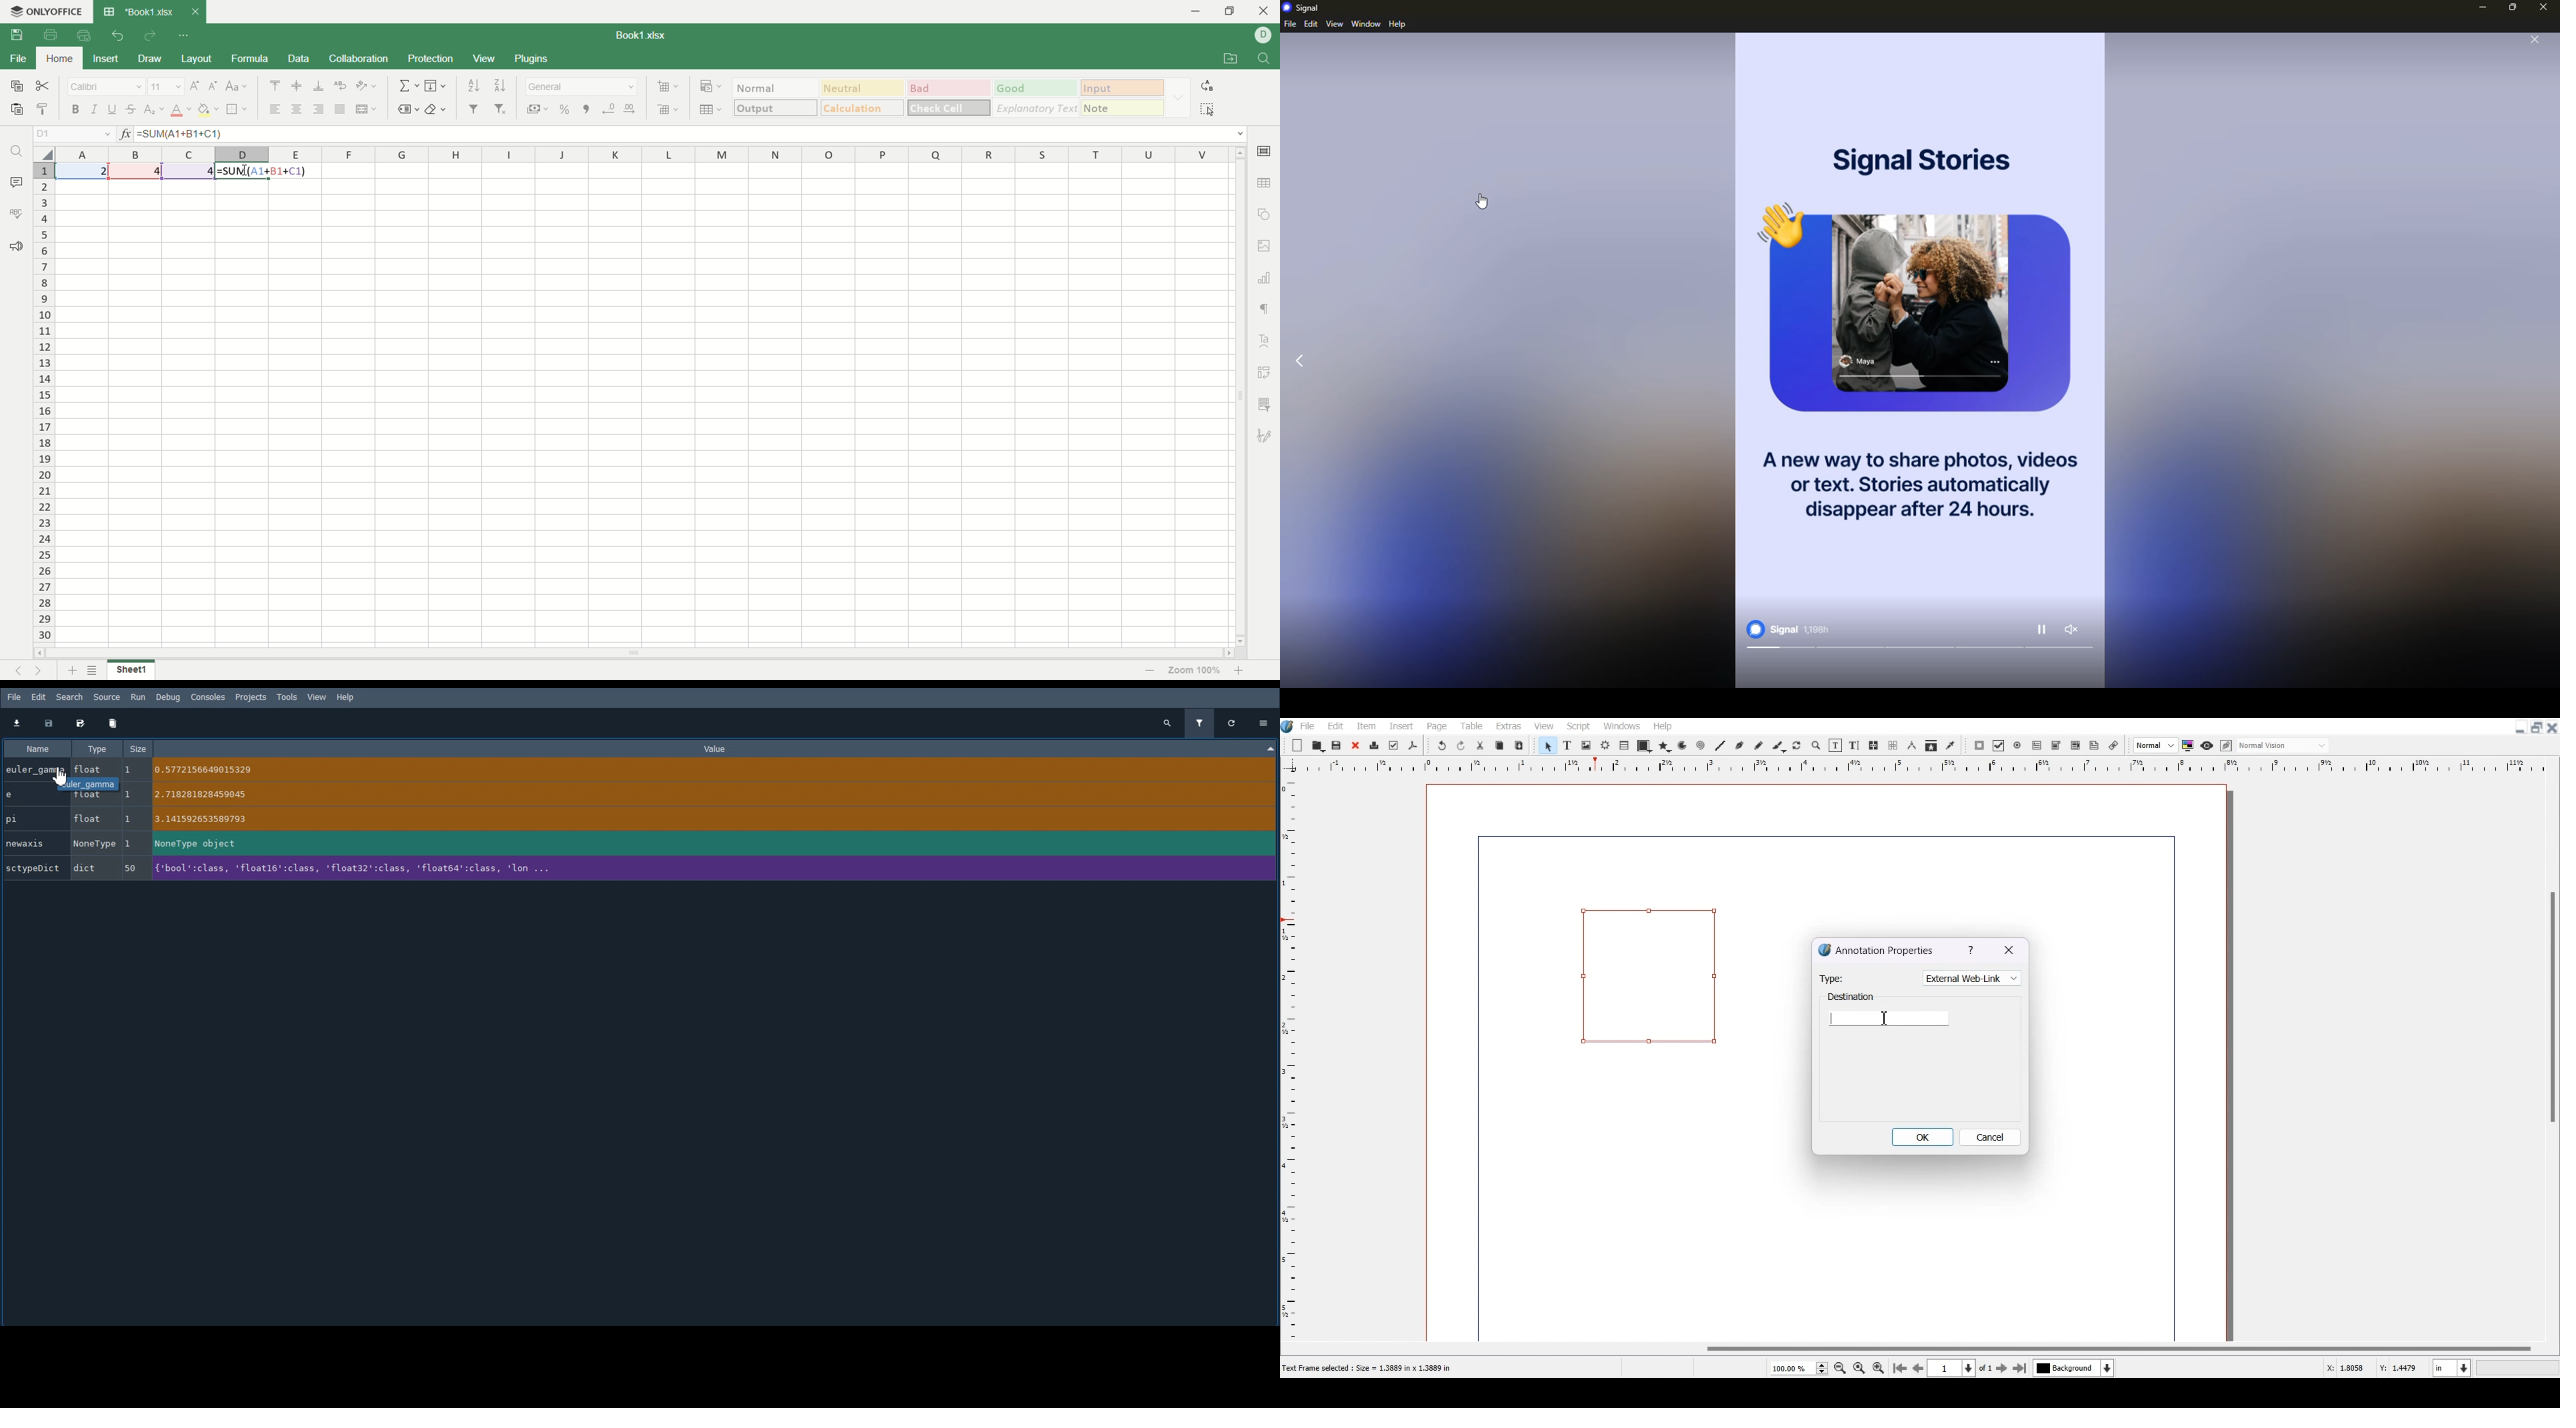 Image resolution: width=2576 pixels, height=1428 pixels. I want to click on story, so click(1925, 311).